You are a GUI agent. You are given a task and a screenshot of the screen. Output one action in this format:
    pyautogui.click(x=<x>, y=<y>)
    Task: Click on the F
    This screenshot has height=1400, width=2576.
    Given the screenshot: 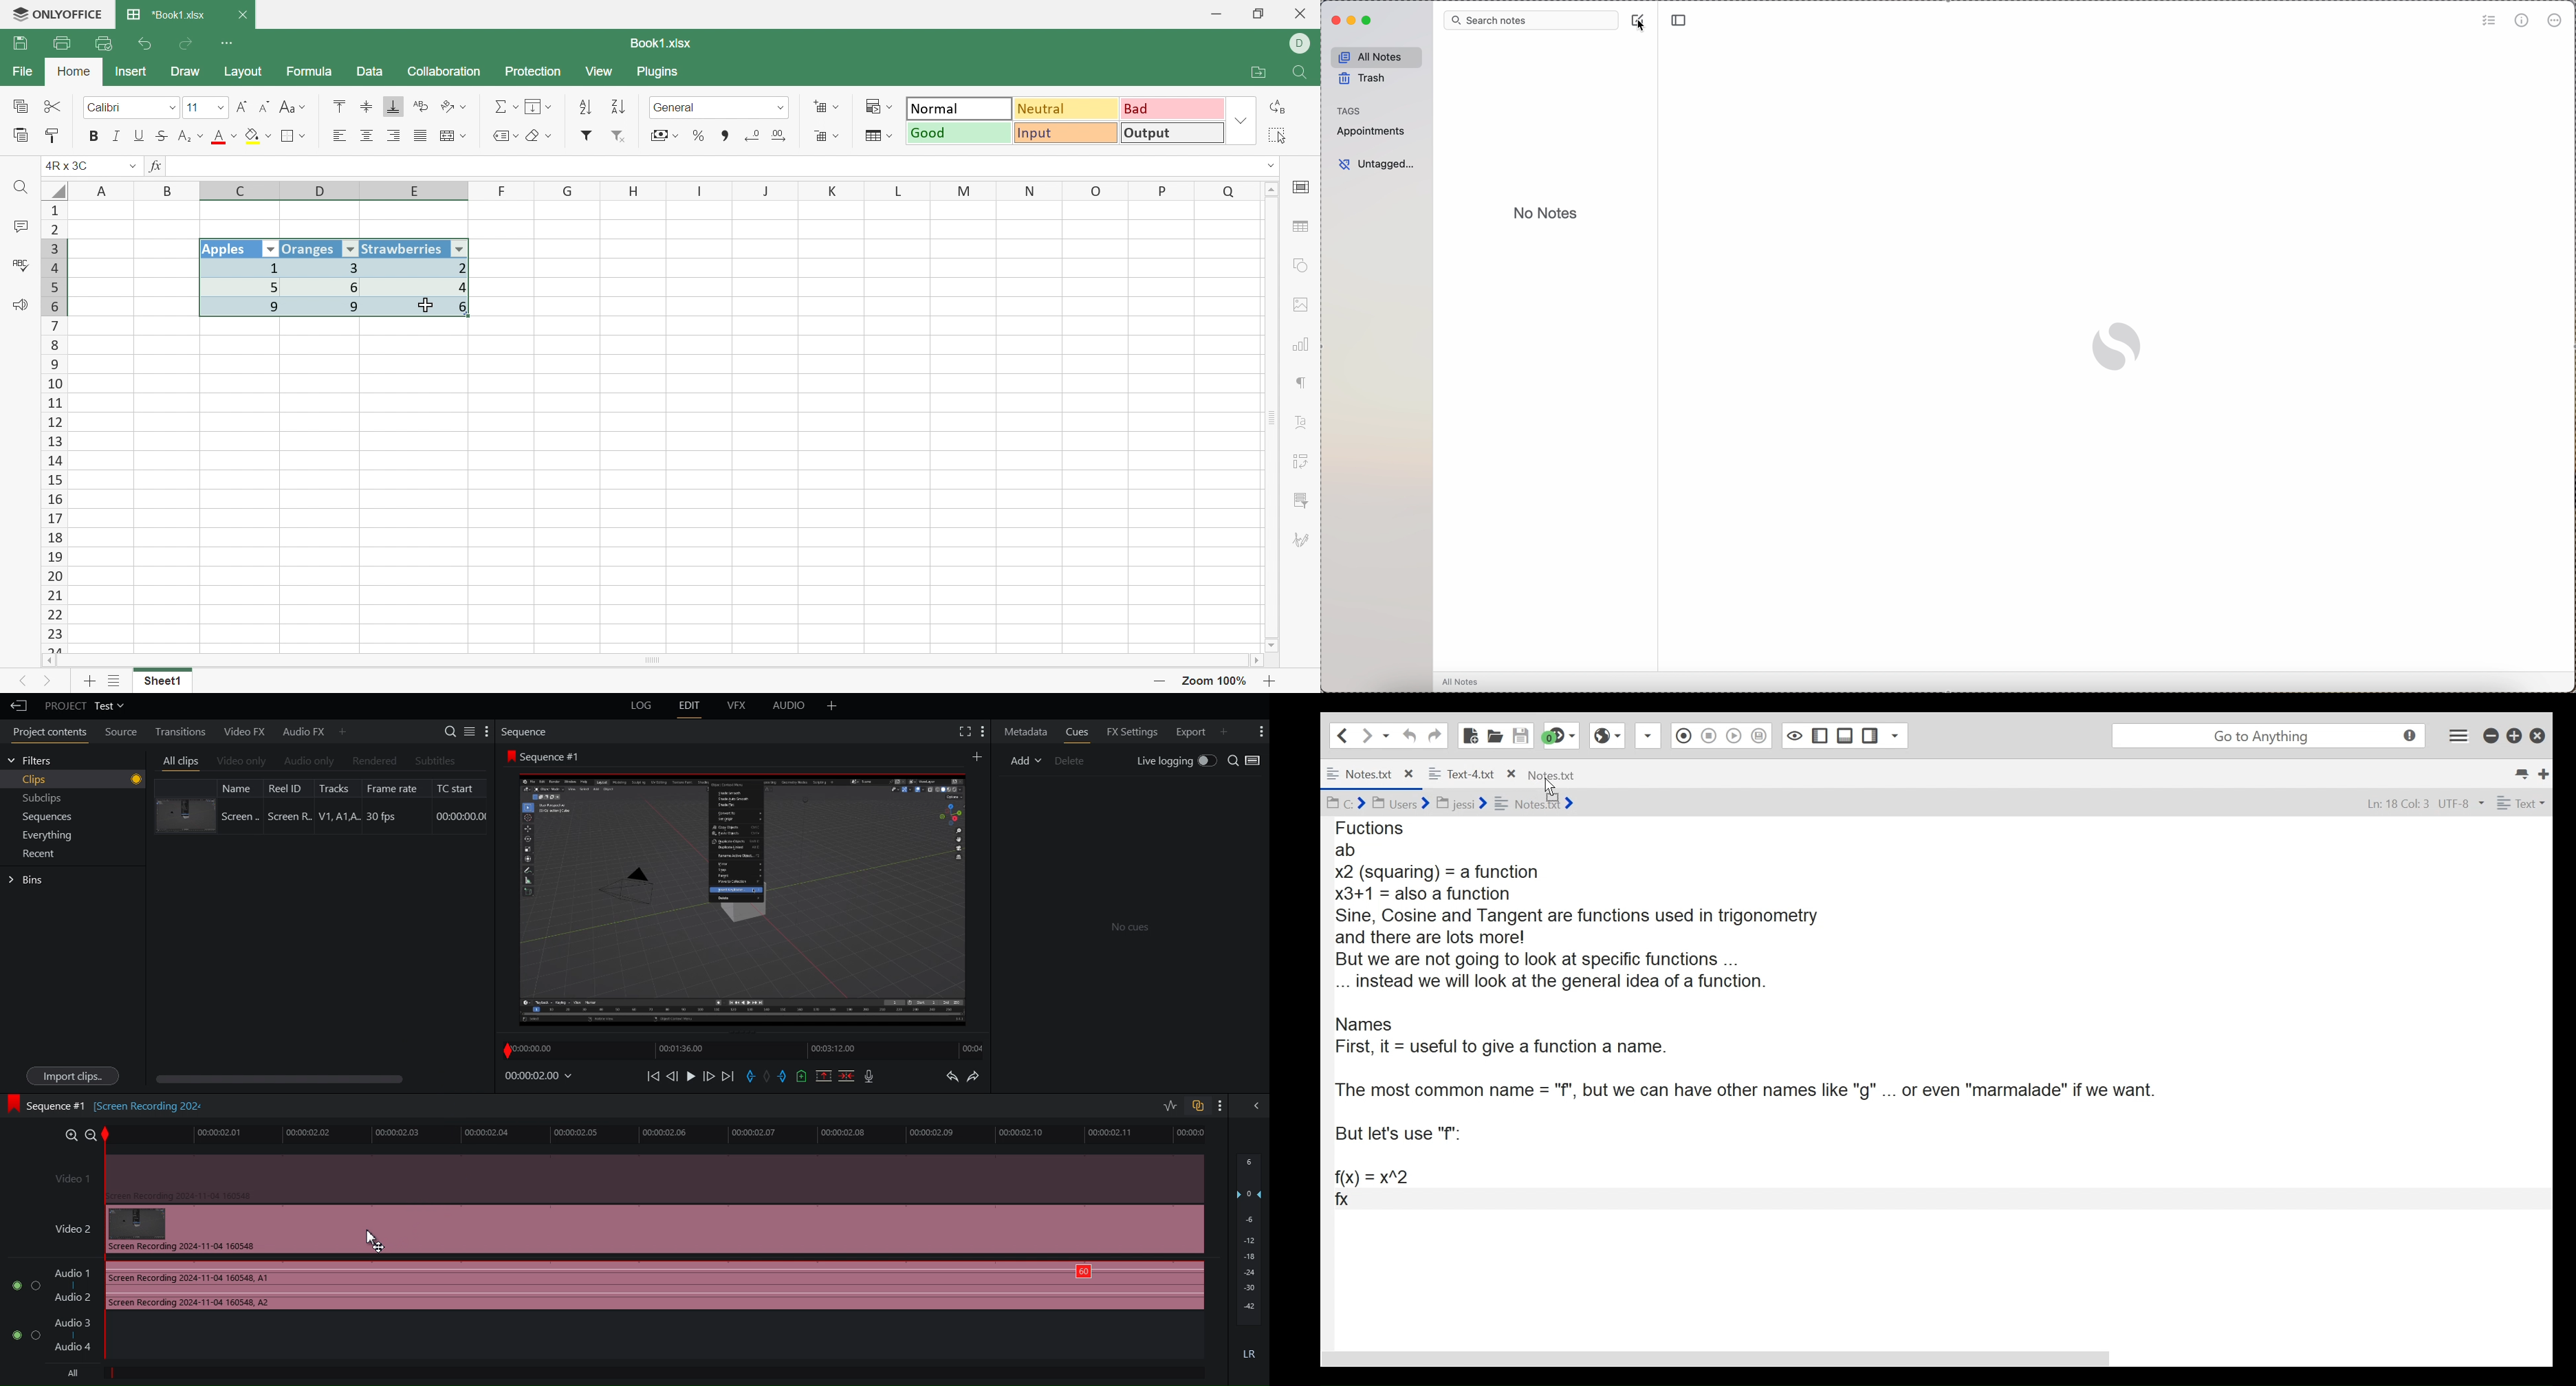 What is the action you would take?
    pyautogui.click(x=503, y=190)
    